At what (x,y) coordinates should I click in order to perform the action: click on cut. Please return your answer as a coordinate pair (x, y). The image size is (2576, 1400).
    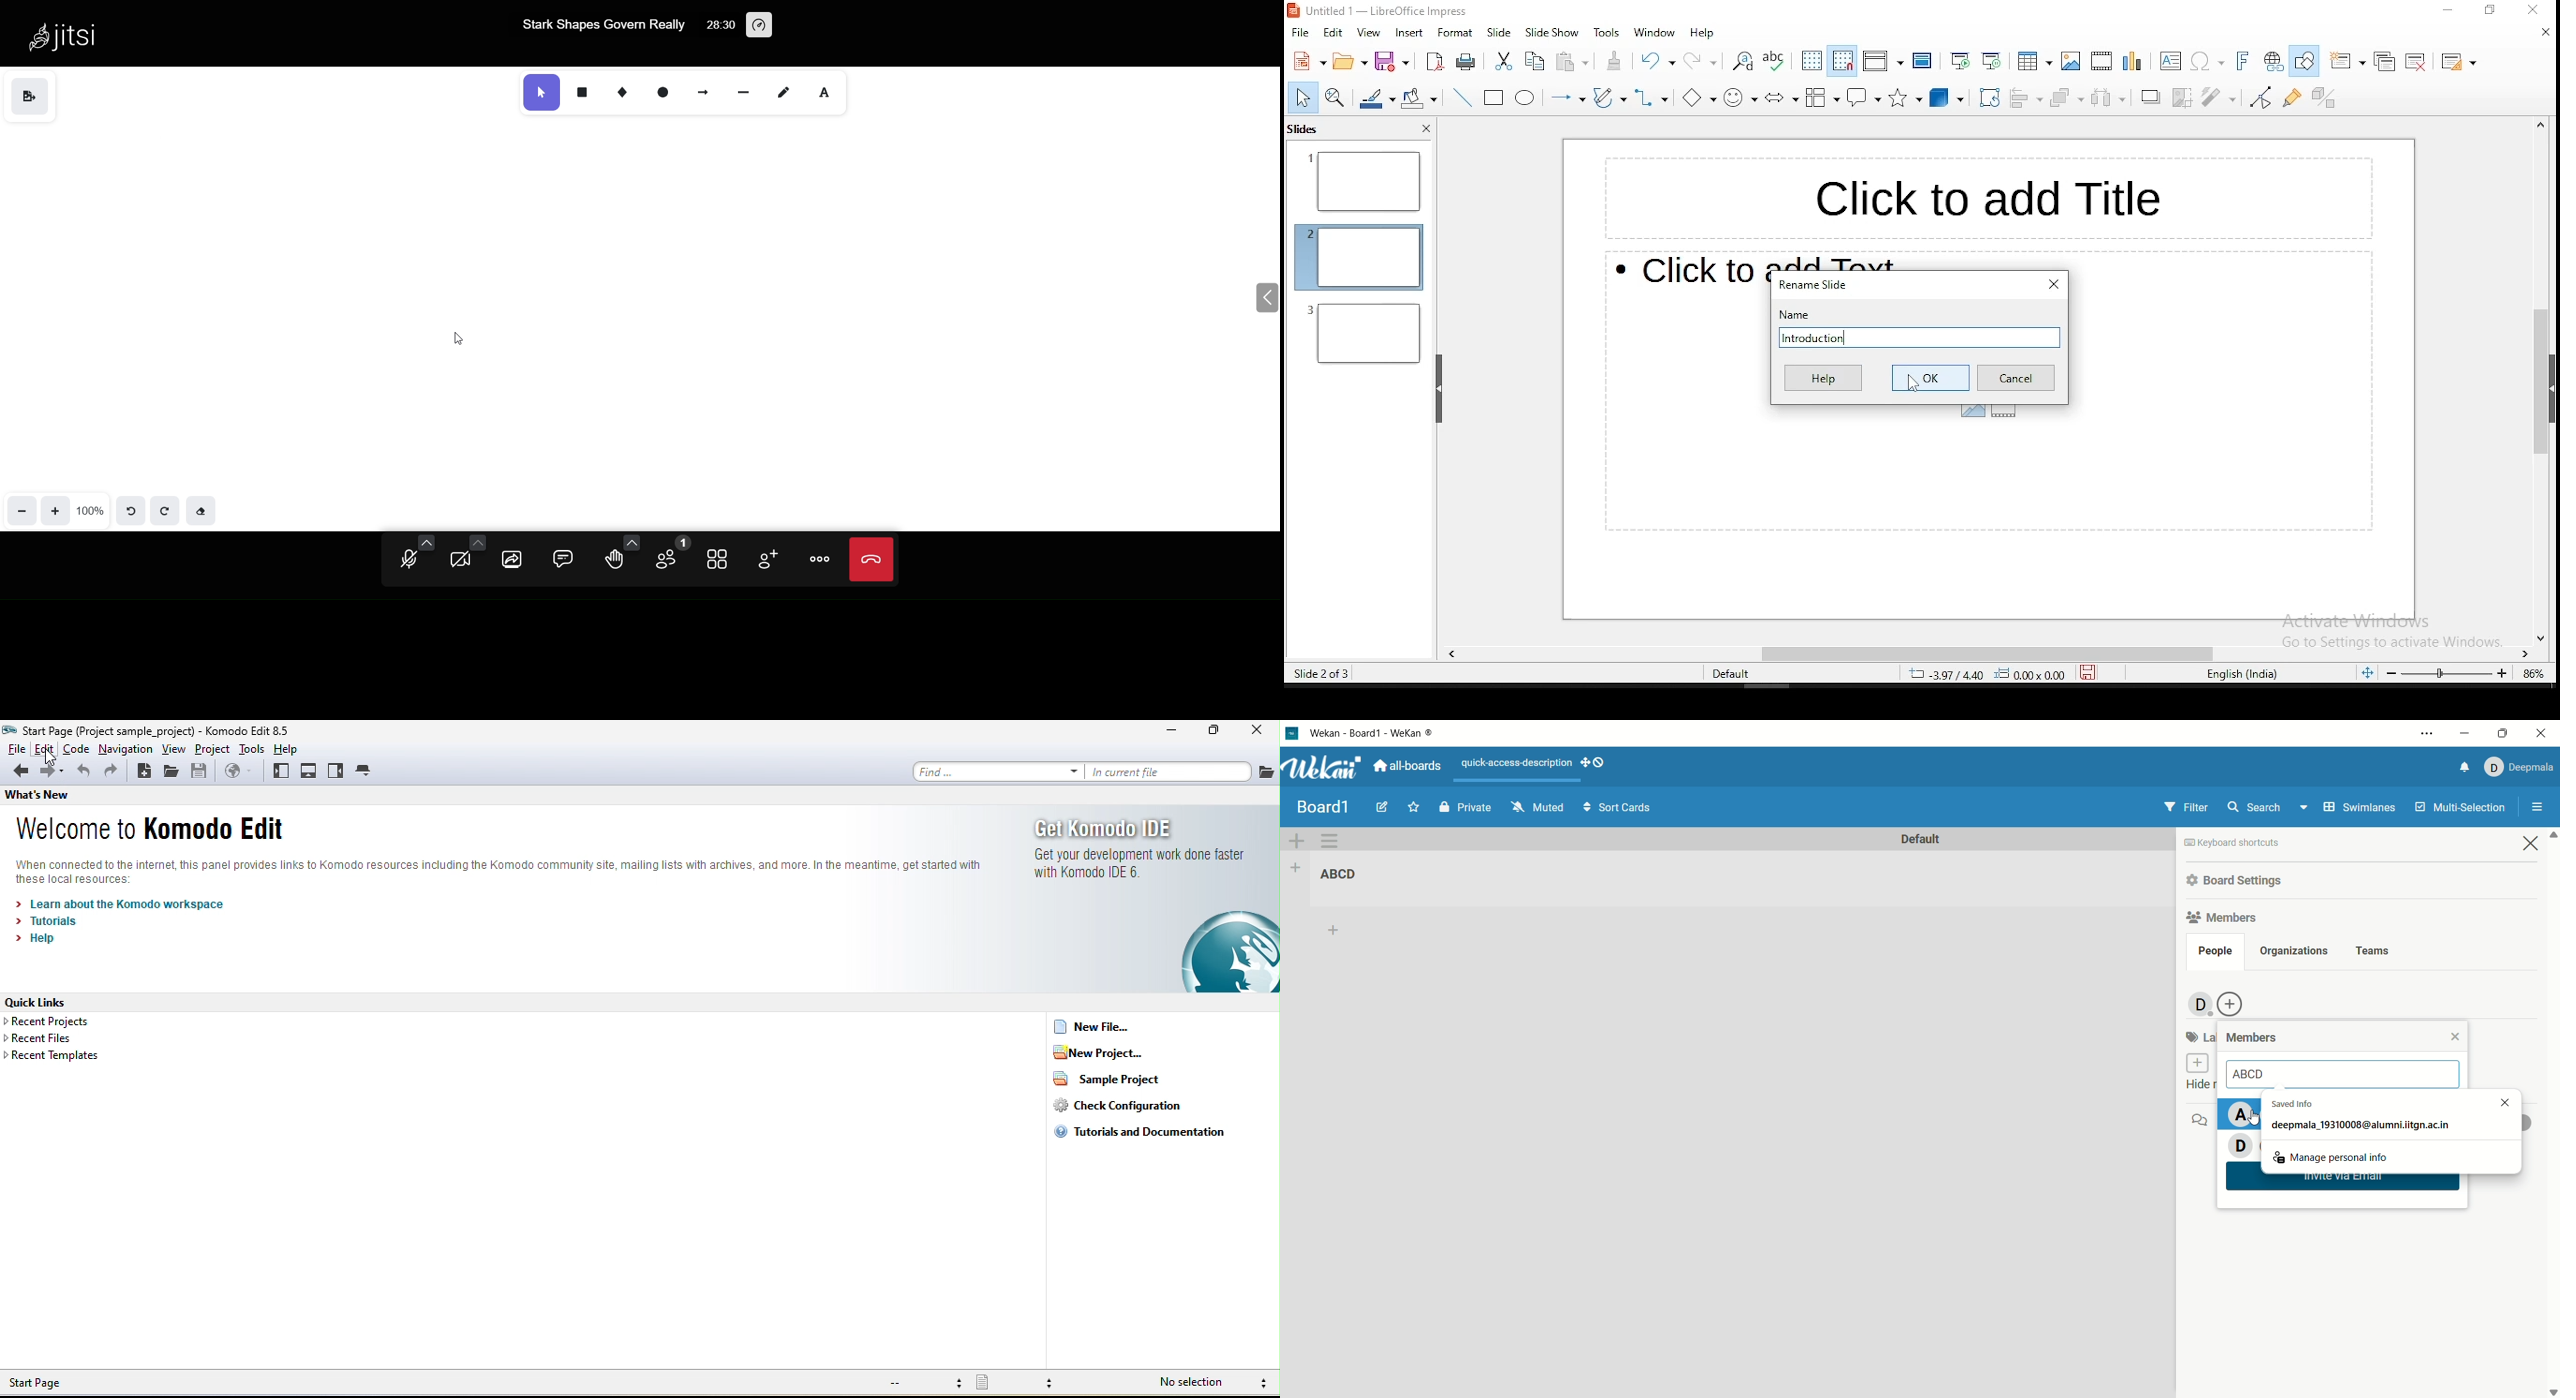
    Looking at the image, I should click on (1504, 60).